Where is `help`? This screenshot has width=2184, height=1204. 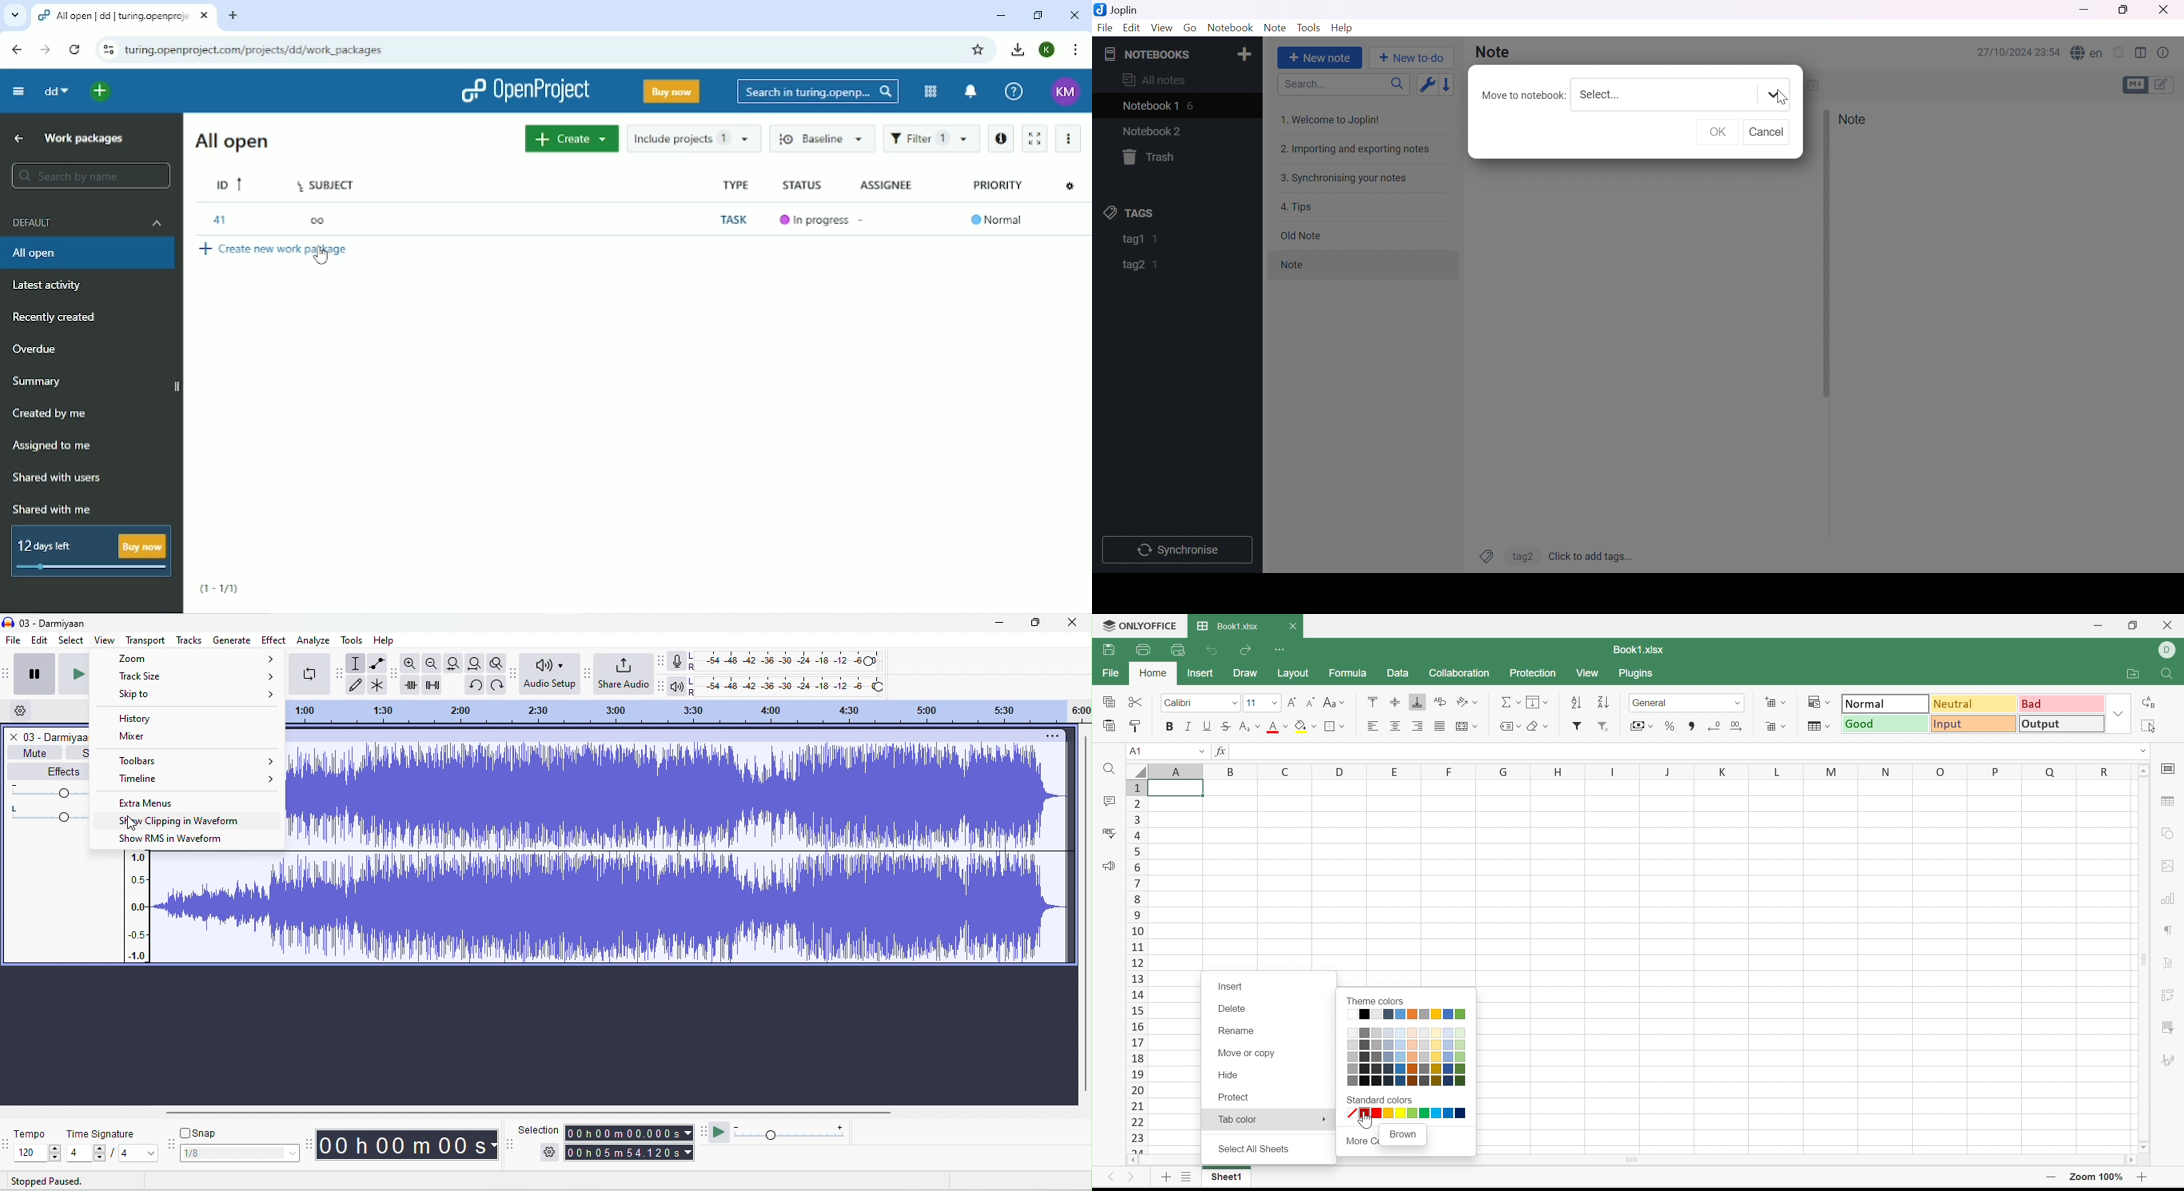
help is located at coordinates (385, 640).